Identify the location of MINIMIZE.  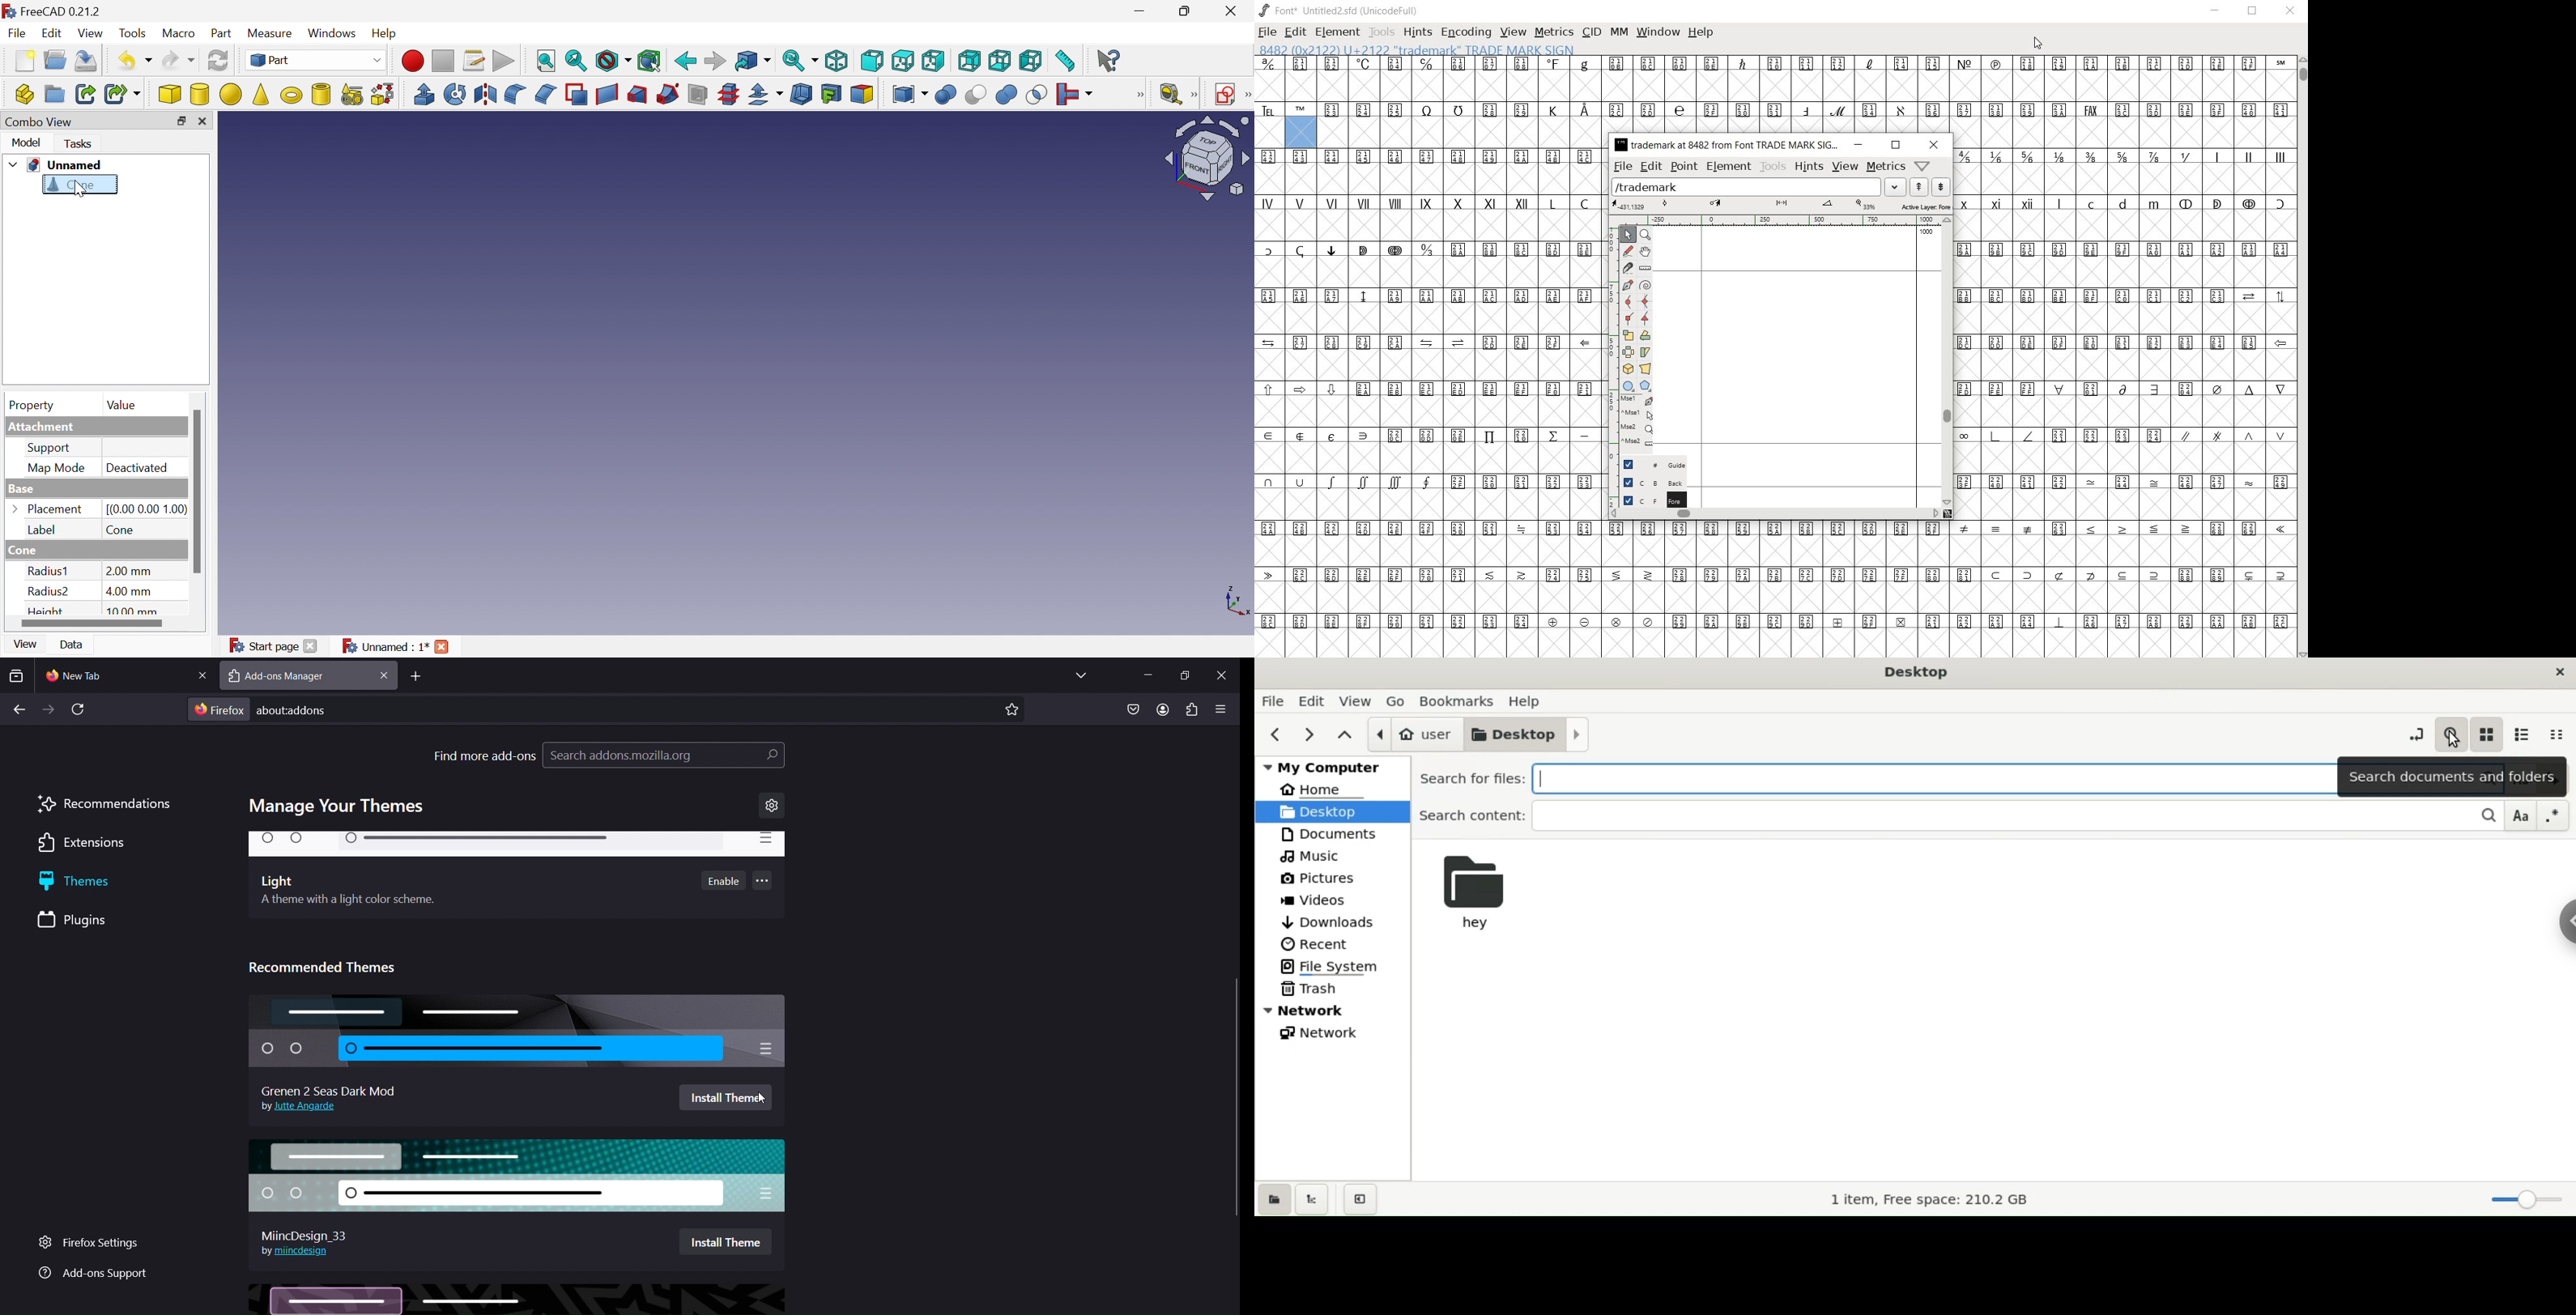
(2216, 10).